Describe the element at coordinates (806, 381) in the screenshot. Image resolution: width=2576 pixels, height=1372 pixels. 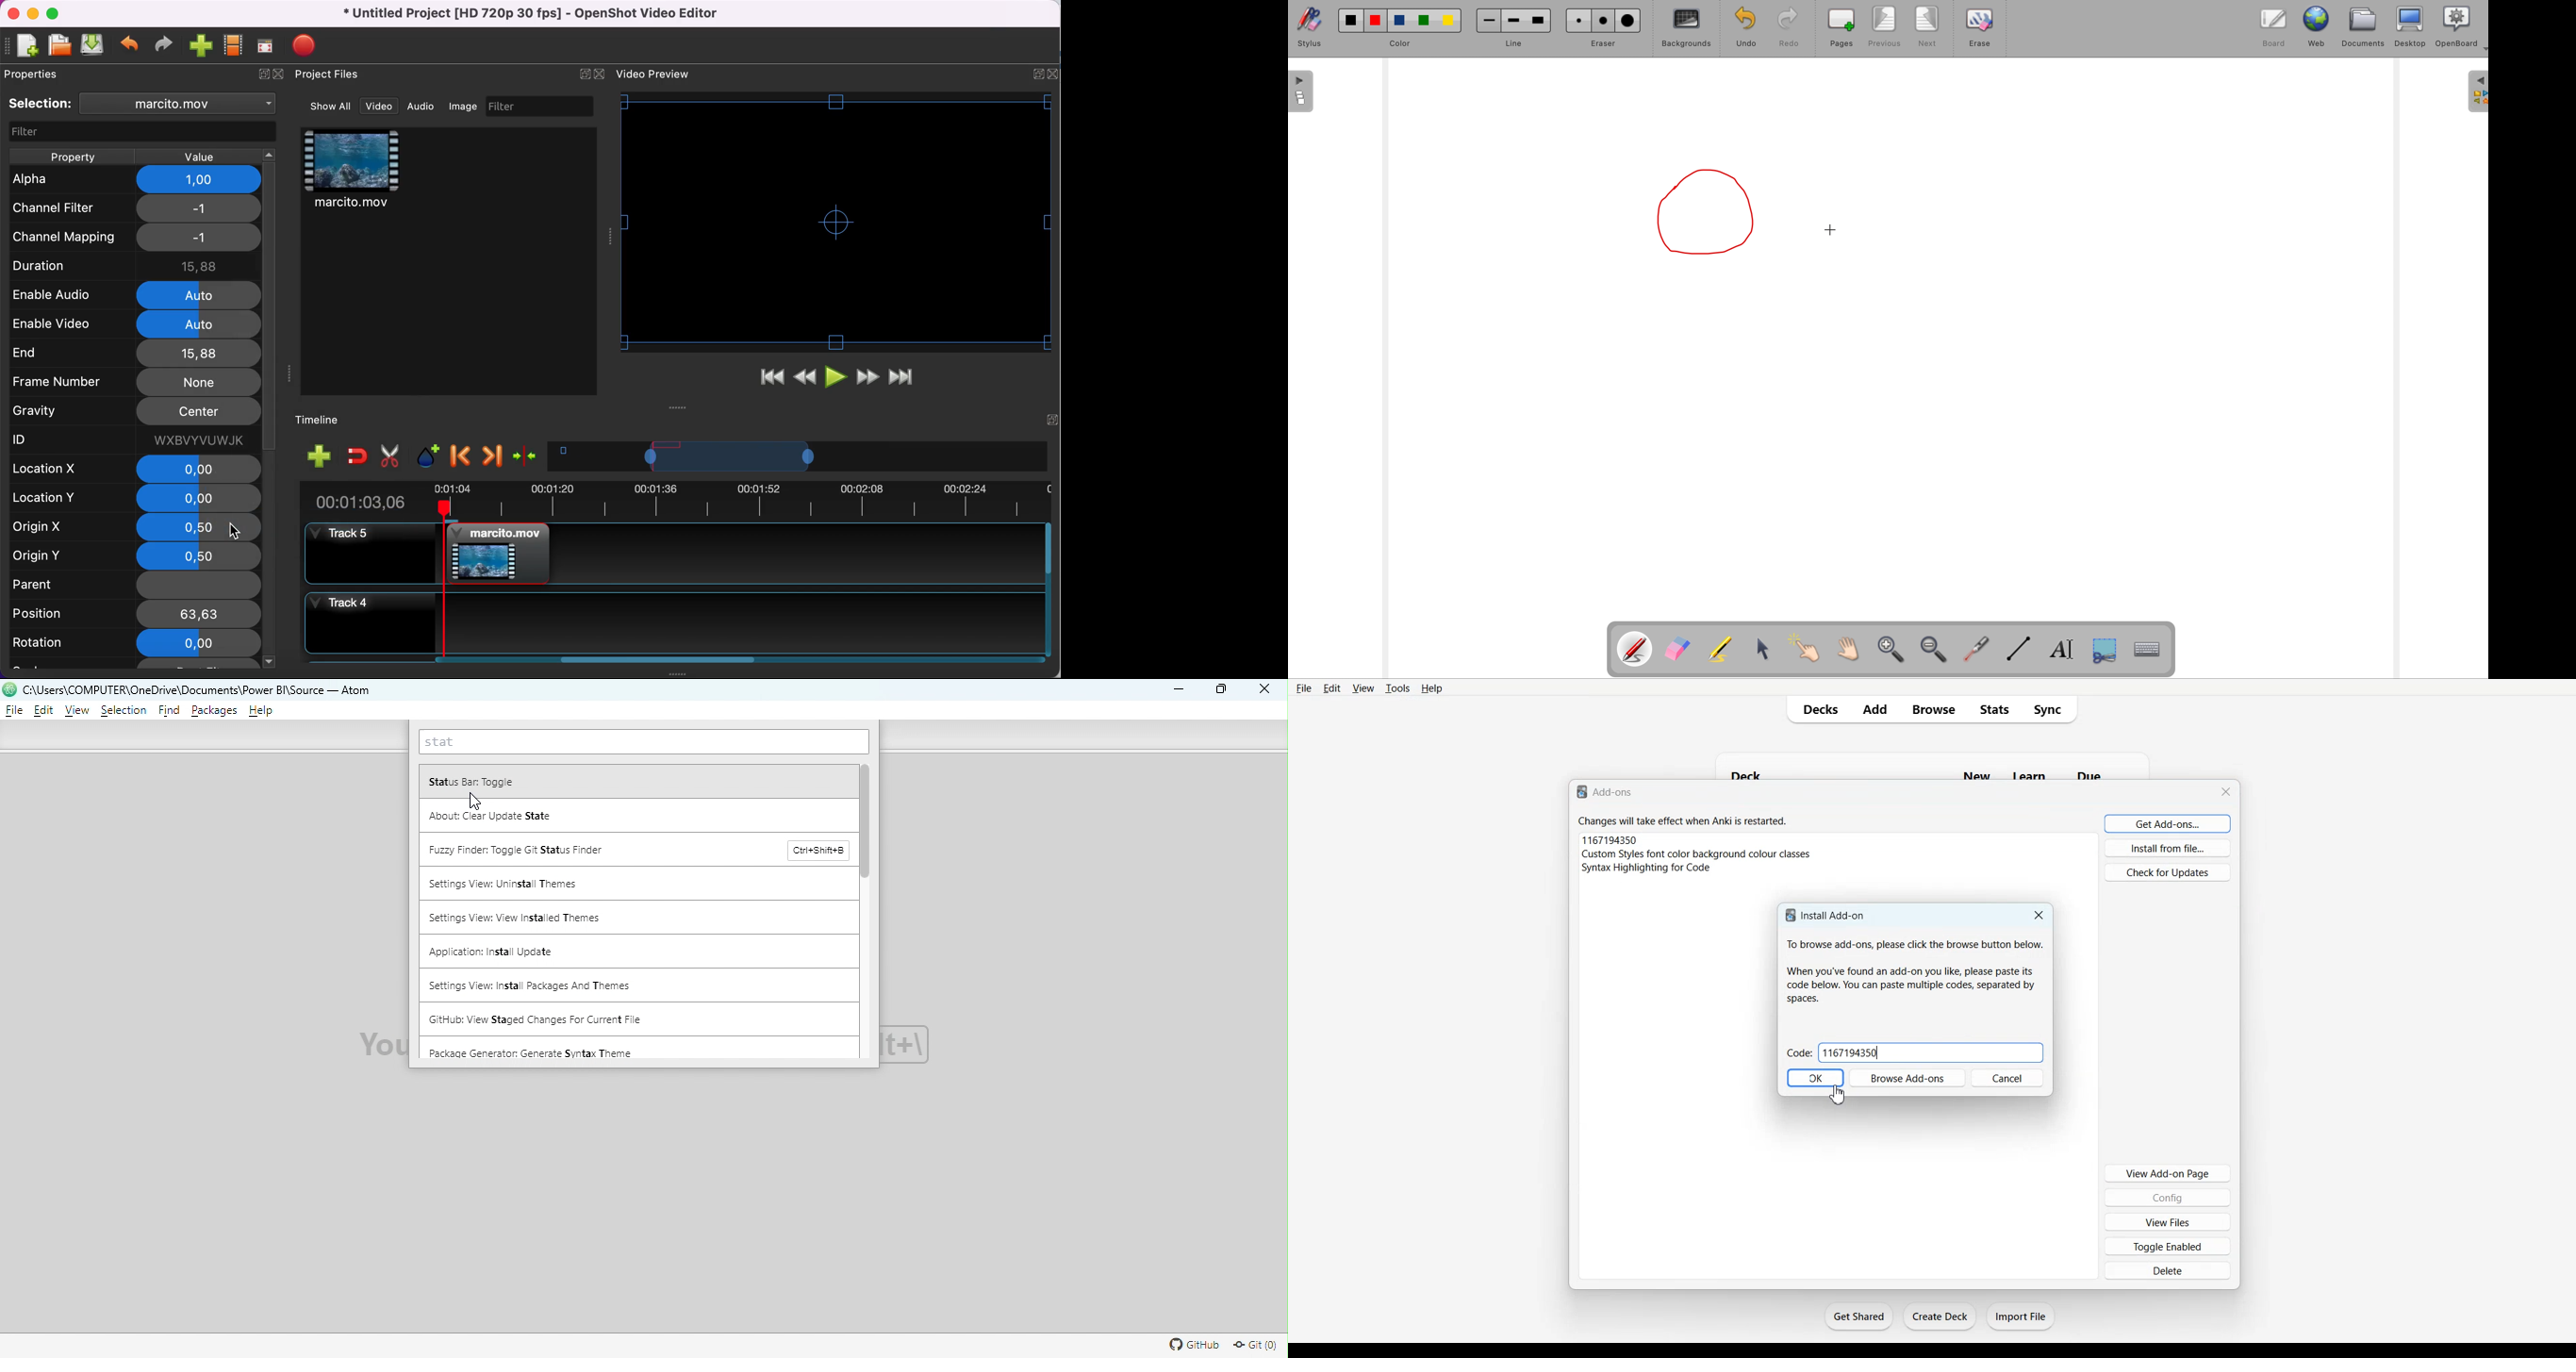
I see `rewind` at that location.